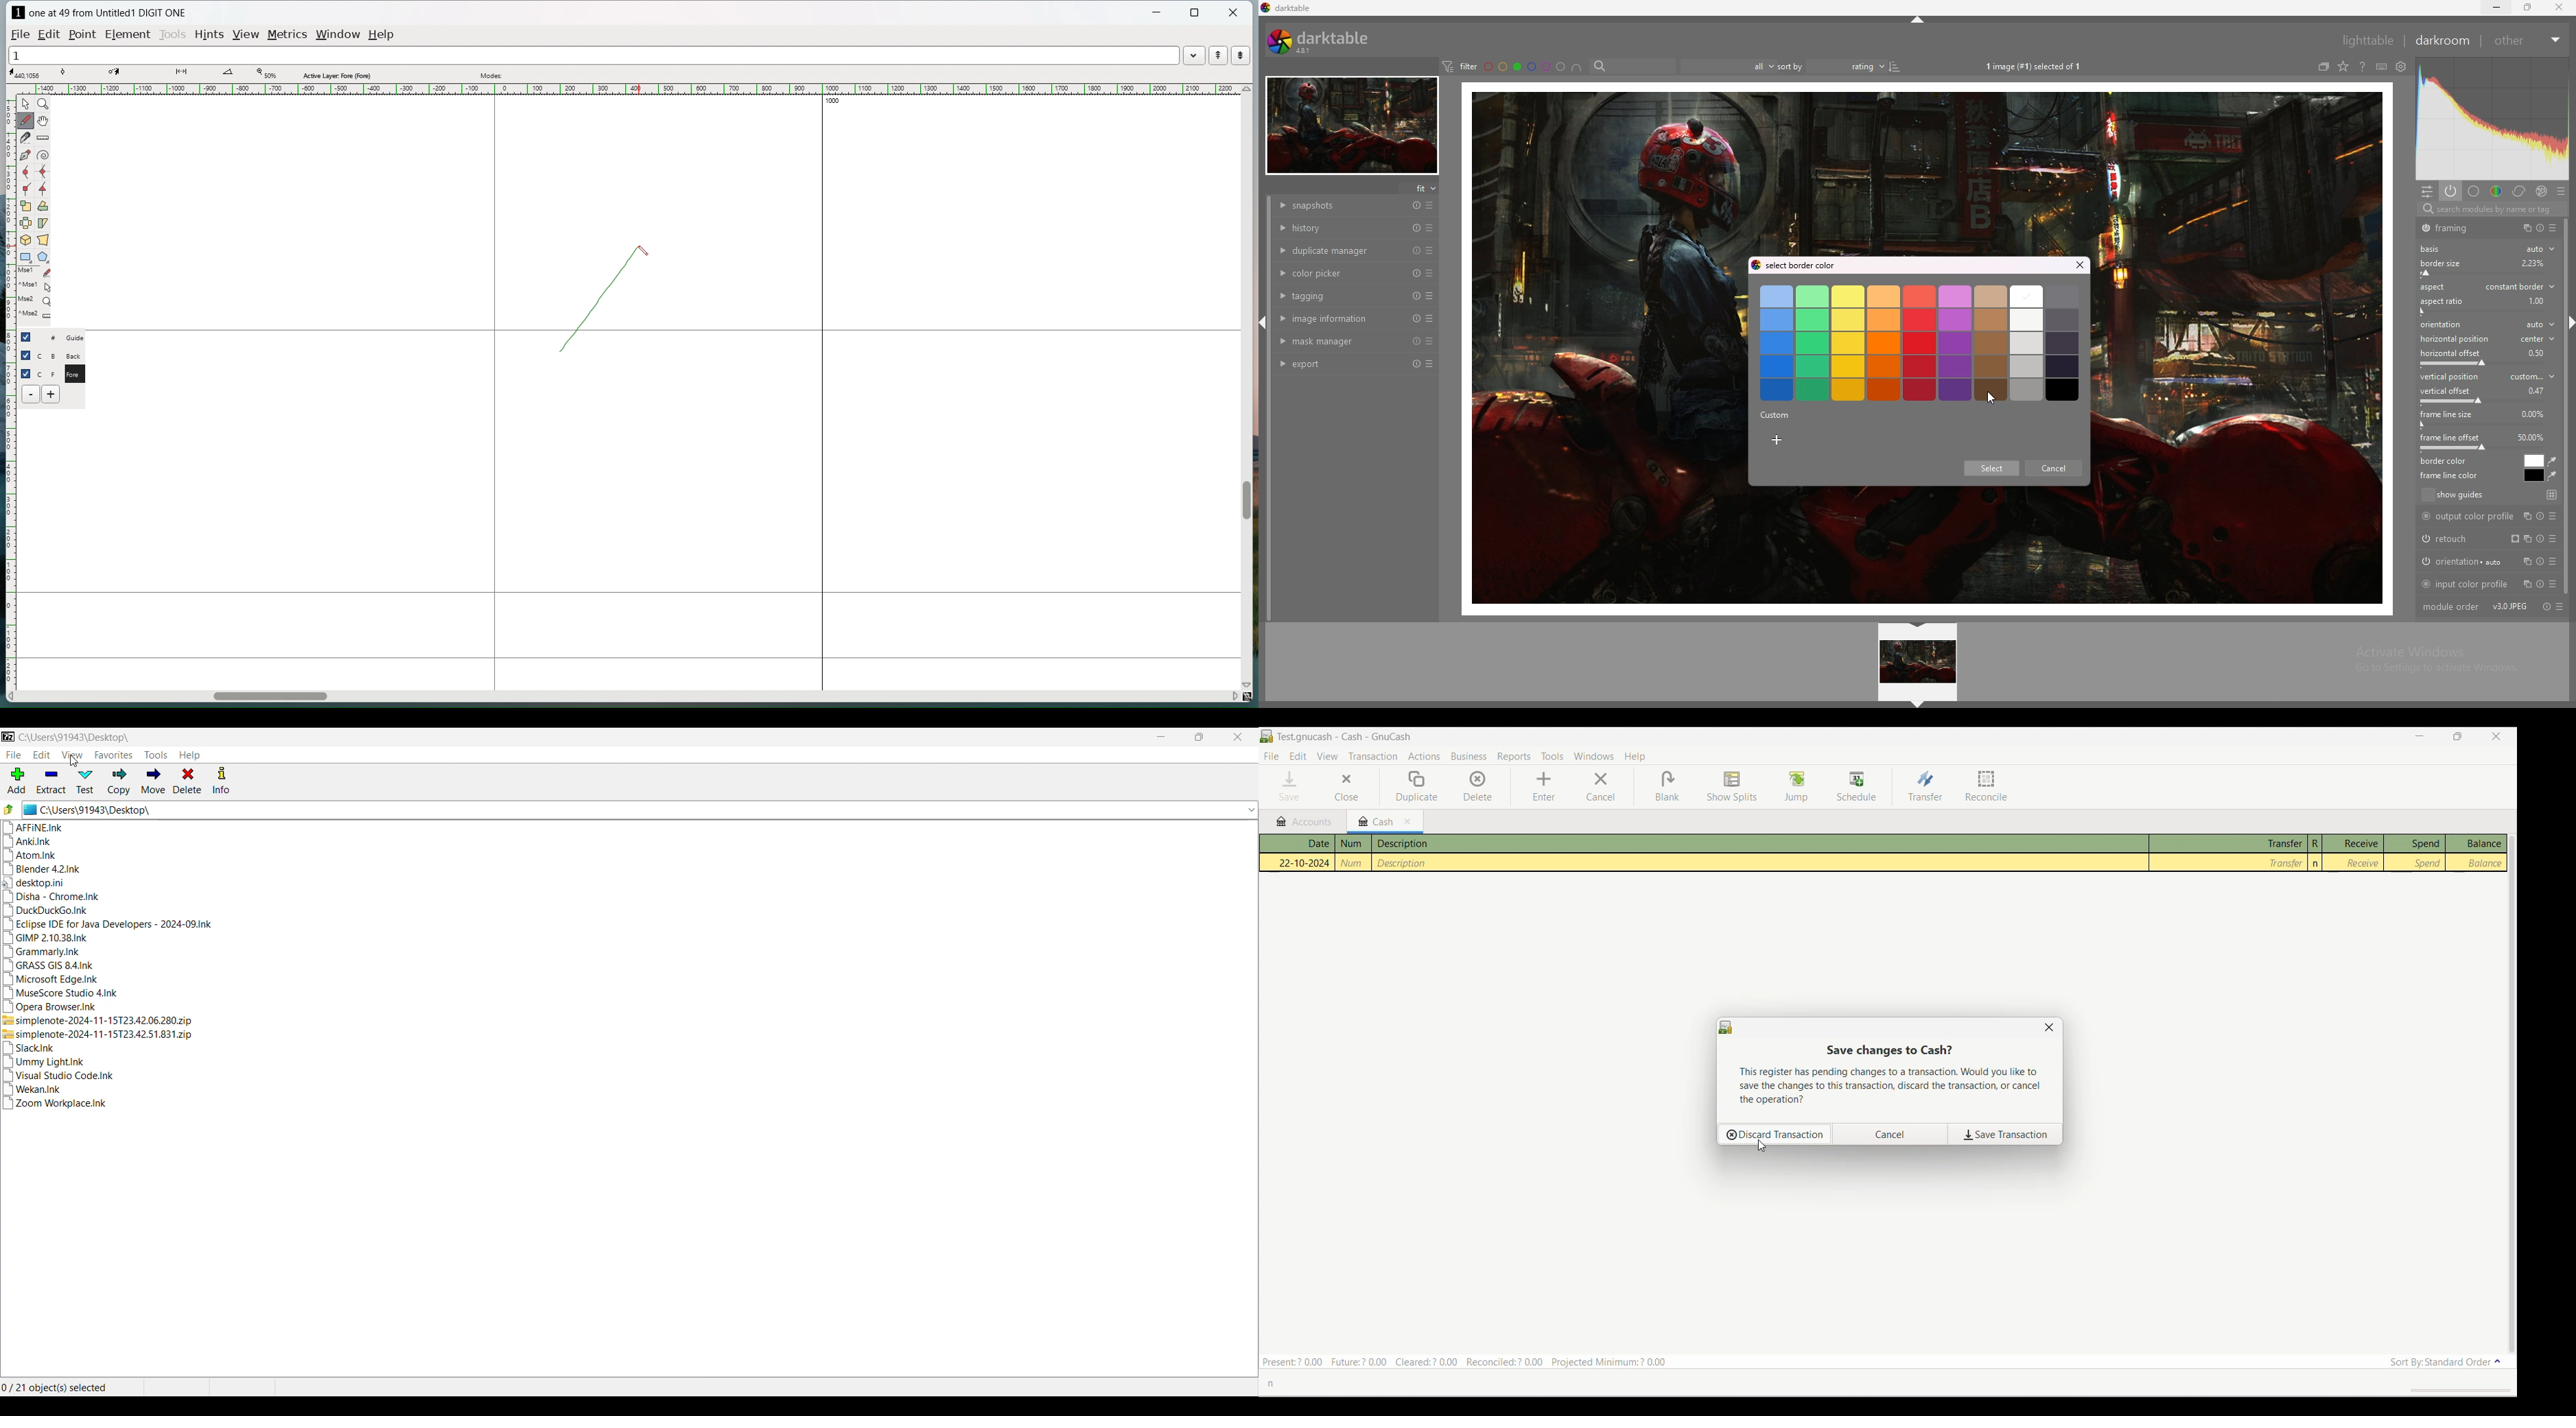 This screenshot has height=1428, width=2576. Describe the element at coordinates (2487, 561) in the screenshot. I see `orientation` at that location.